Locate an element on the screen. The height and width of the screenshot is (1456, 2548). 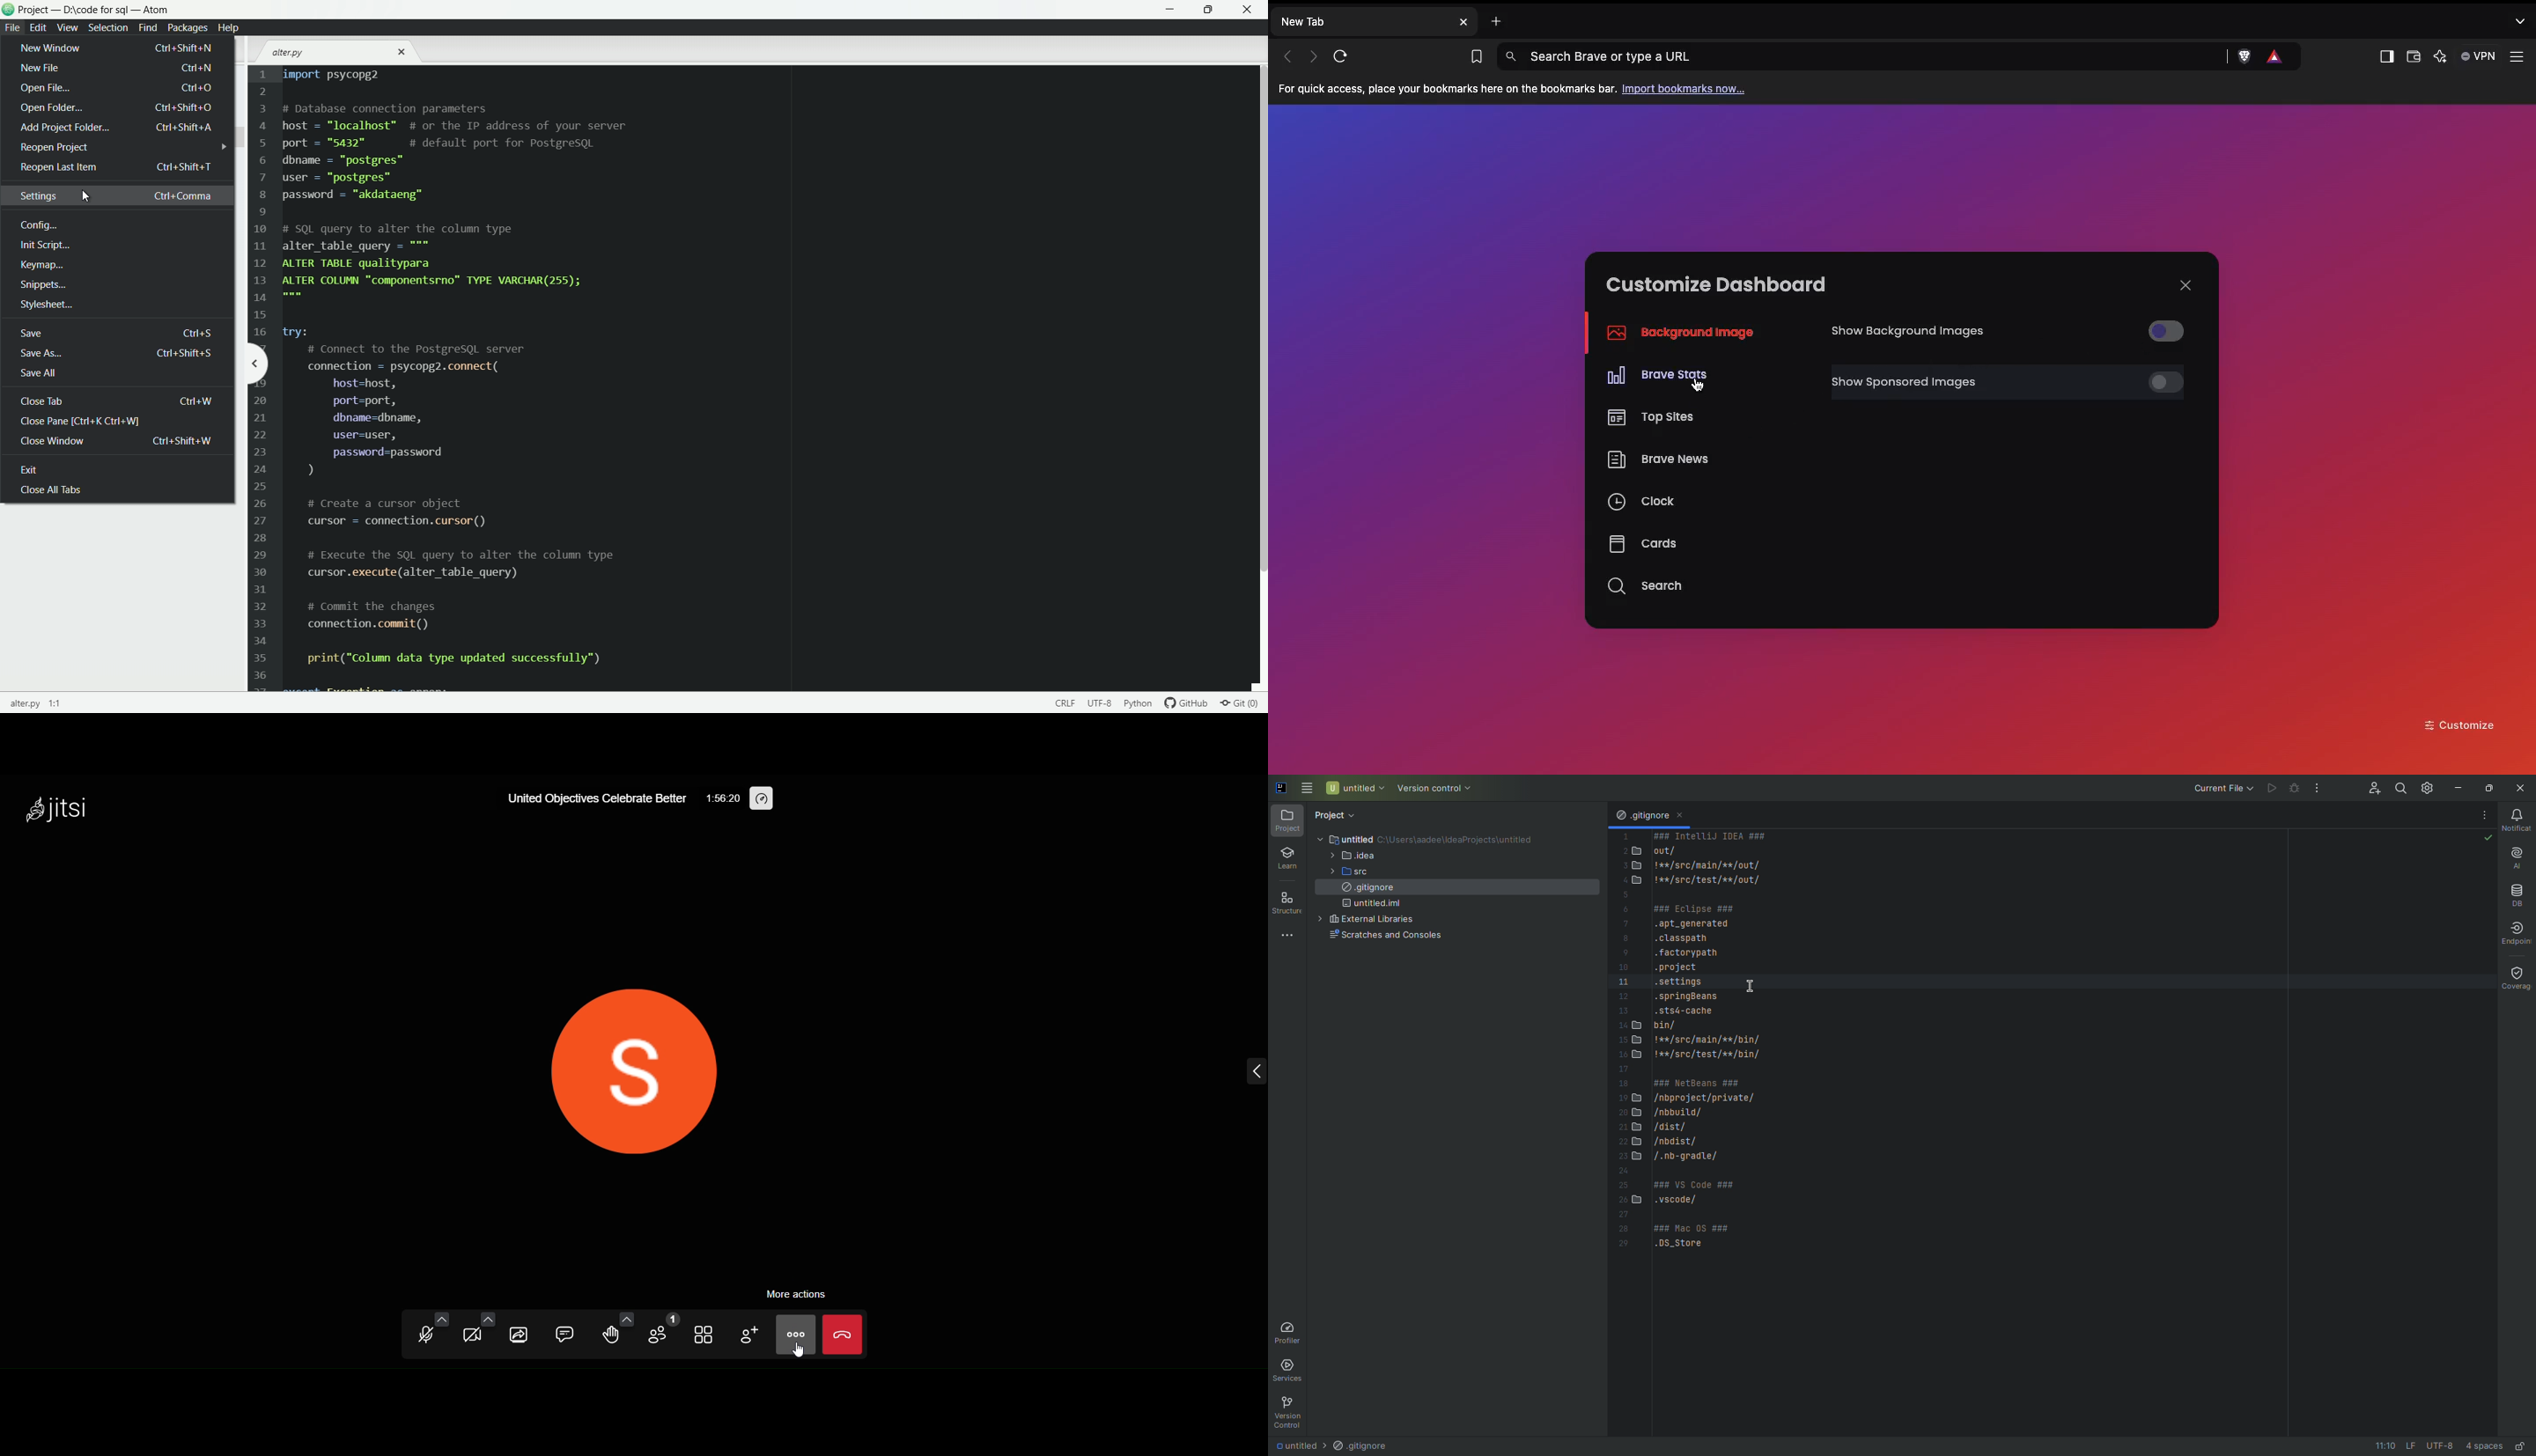
Show sponsored images is located at coordinates (1979, 382).